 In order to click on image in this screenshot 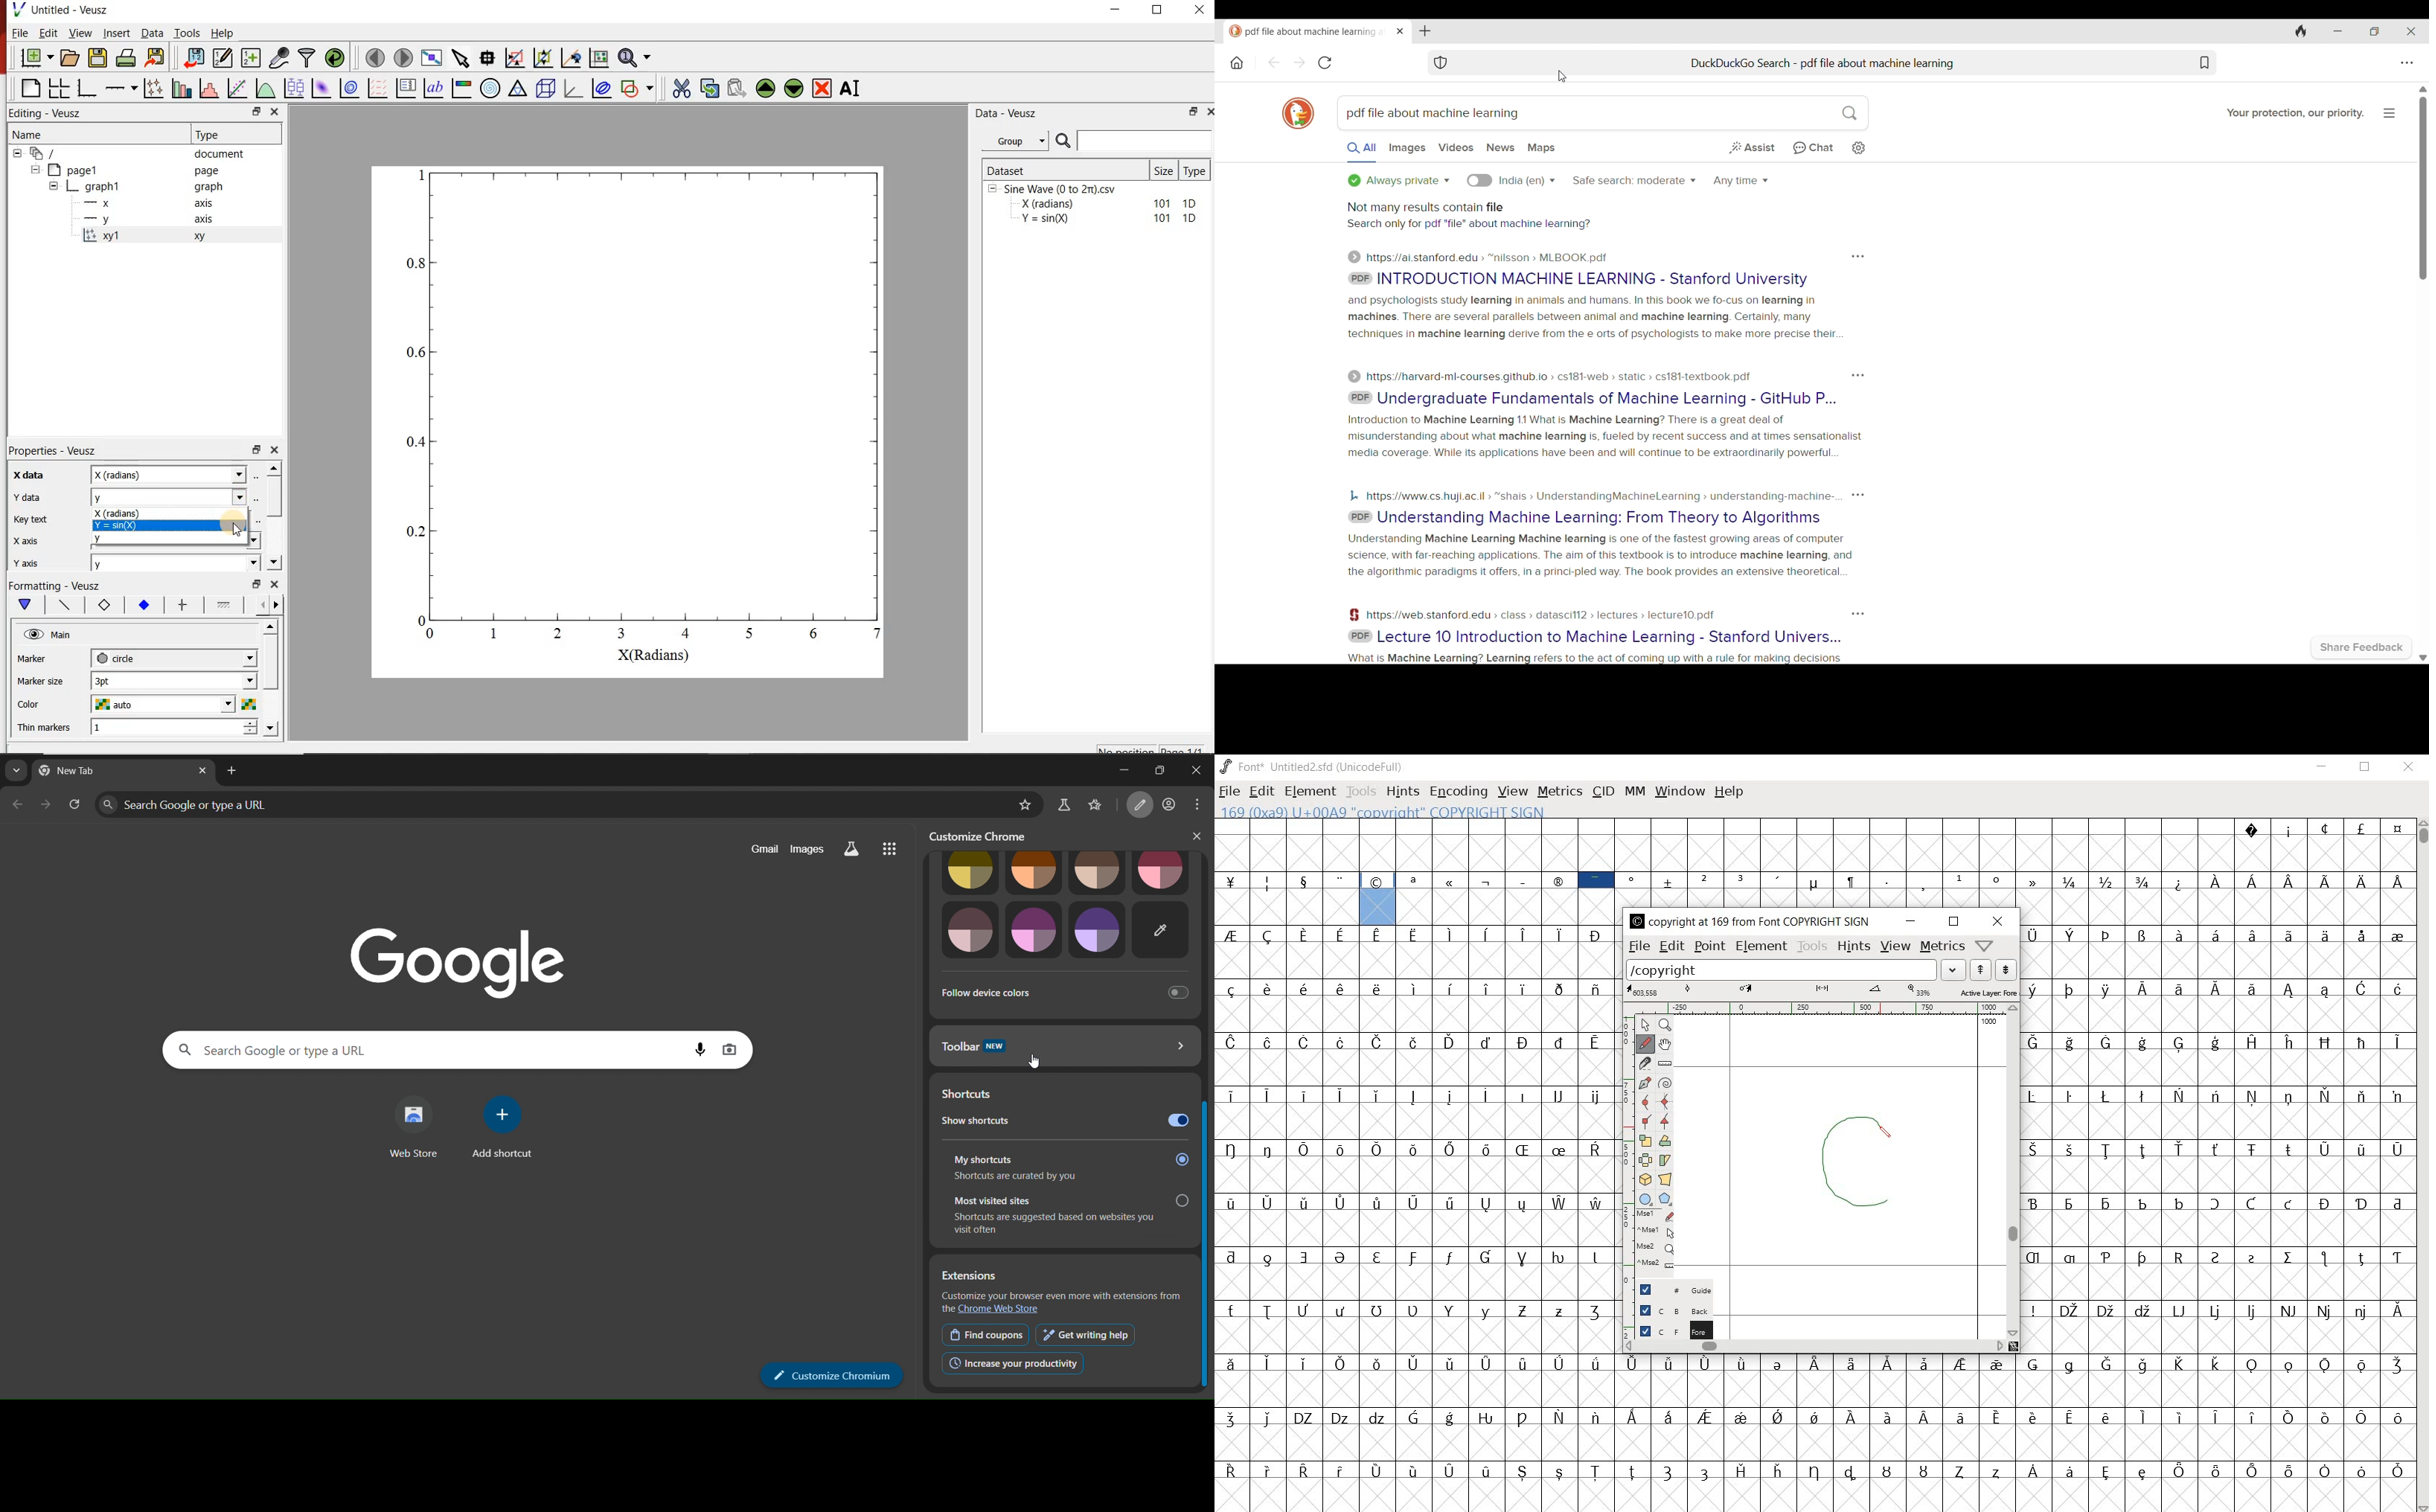, I will do `click(1030, 930)`.